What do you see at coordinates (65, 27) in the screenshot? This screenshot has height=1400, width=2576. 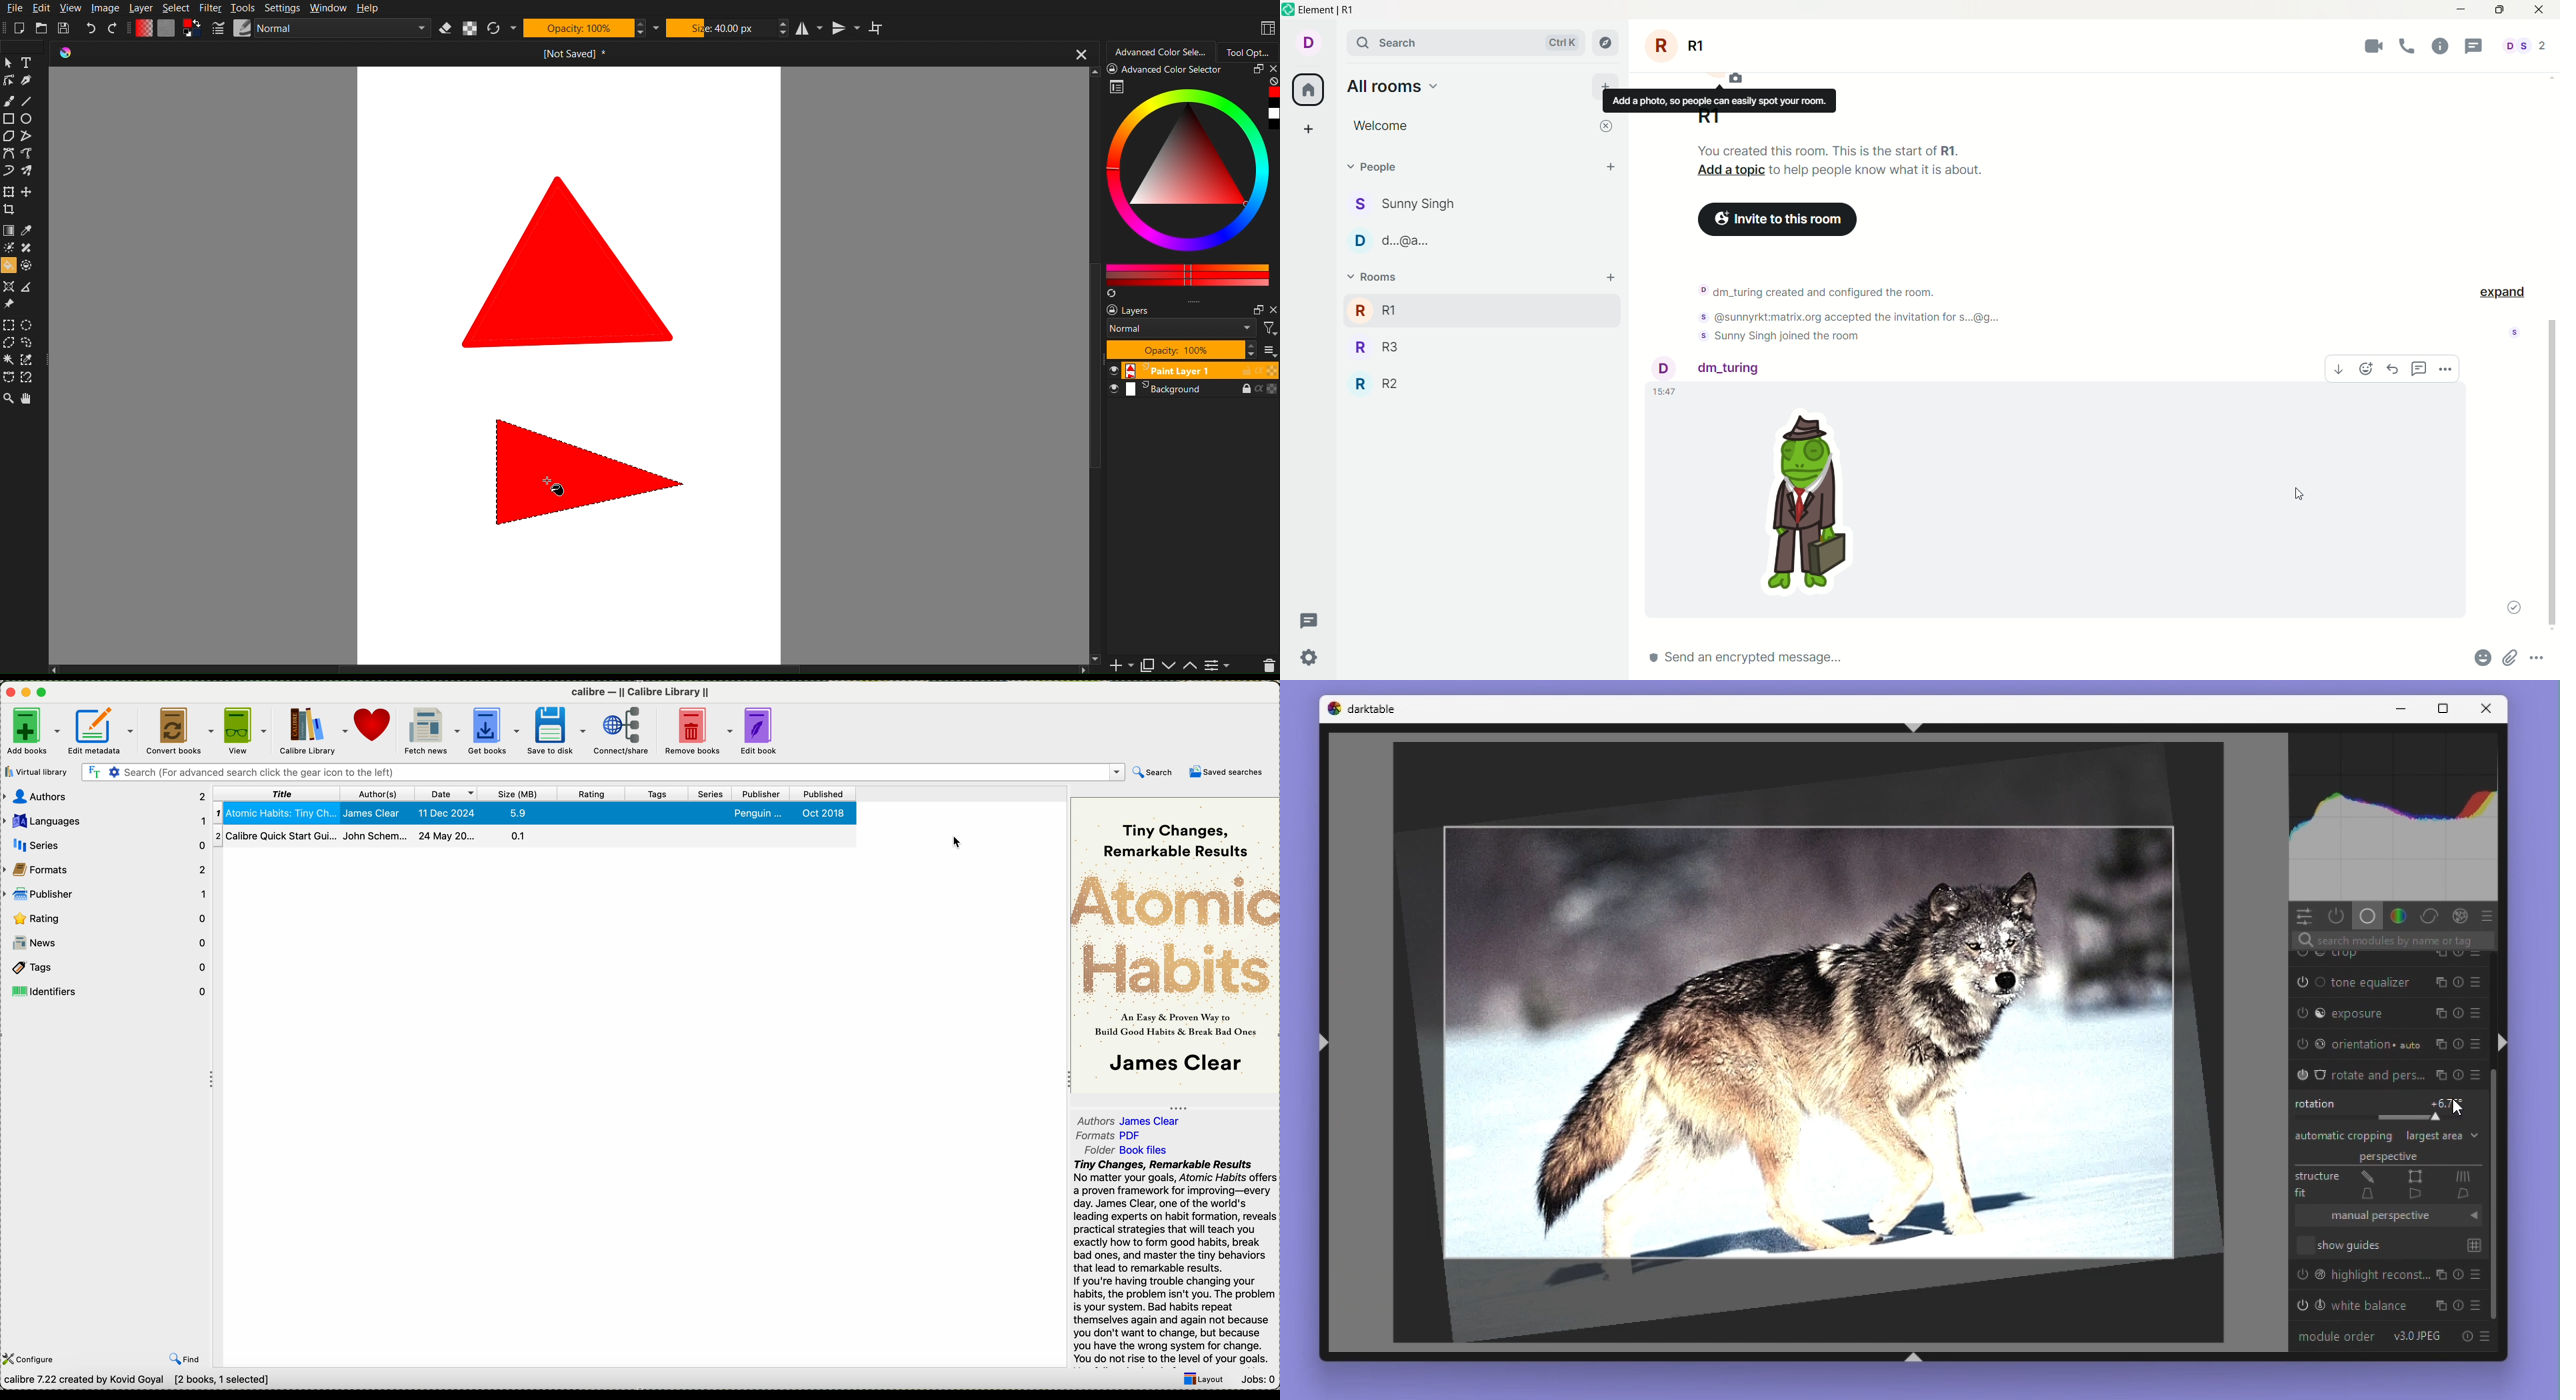 I see `Save` at bounding box center [65, 27].